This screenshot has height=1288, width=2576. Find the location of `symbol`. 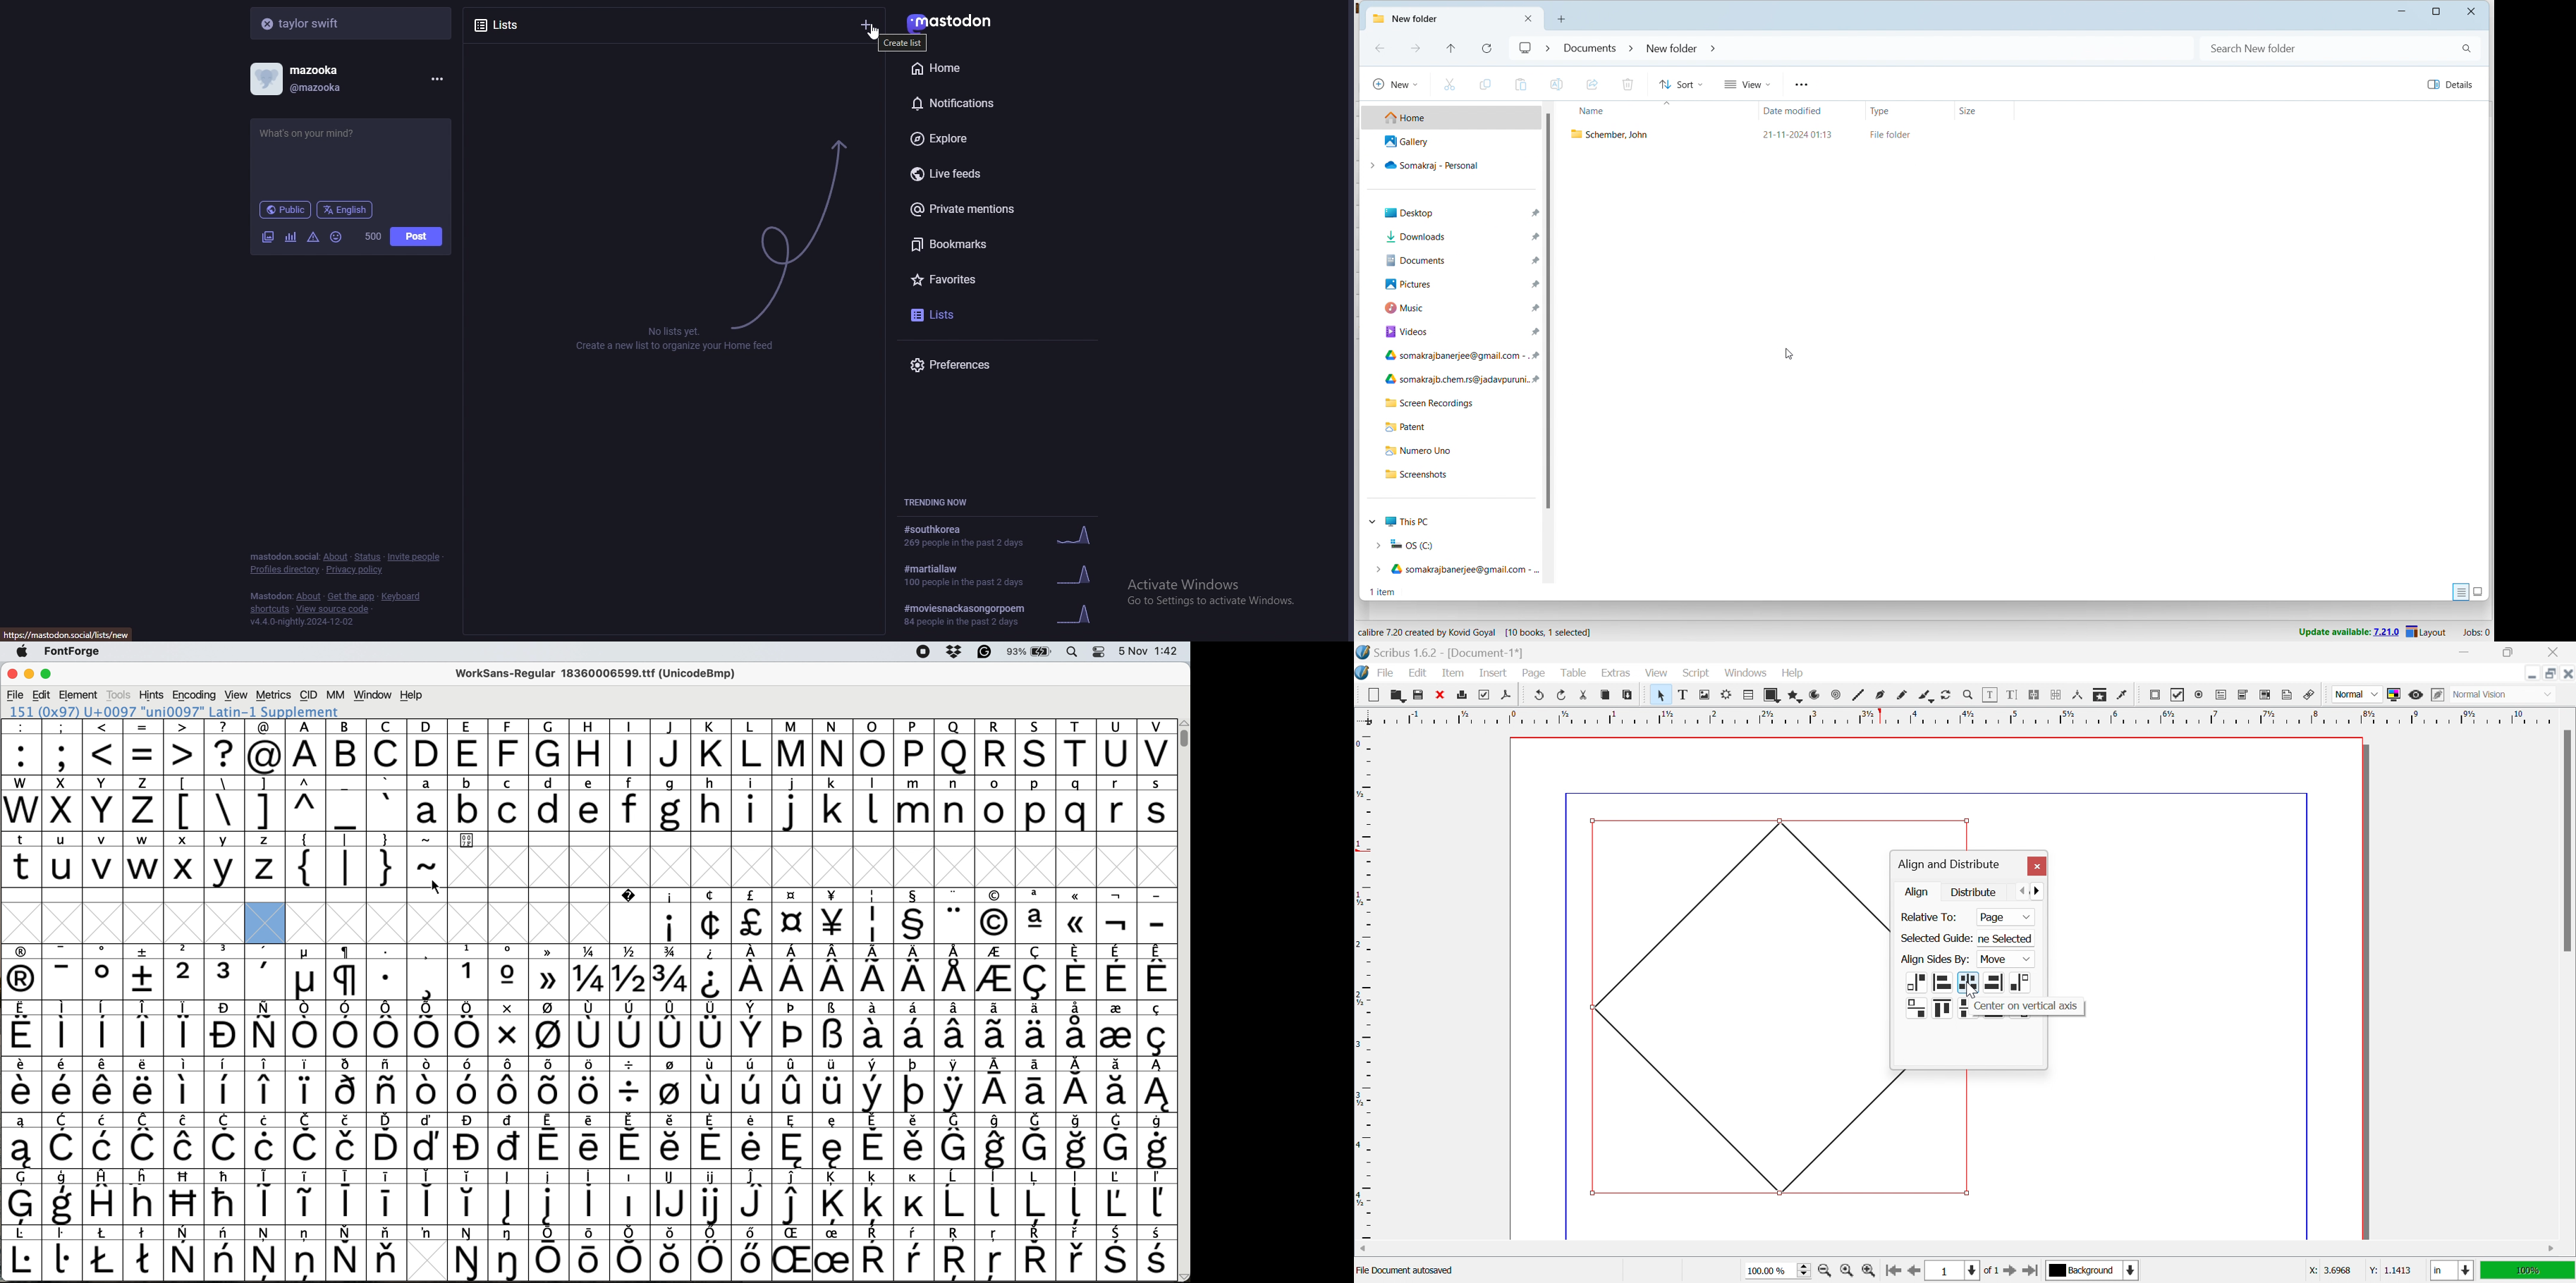

symbol is located at coordinates (20, 1141).